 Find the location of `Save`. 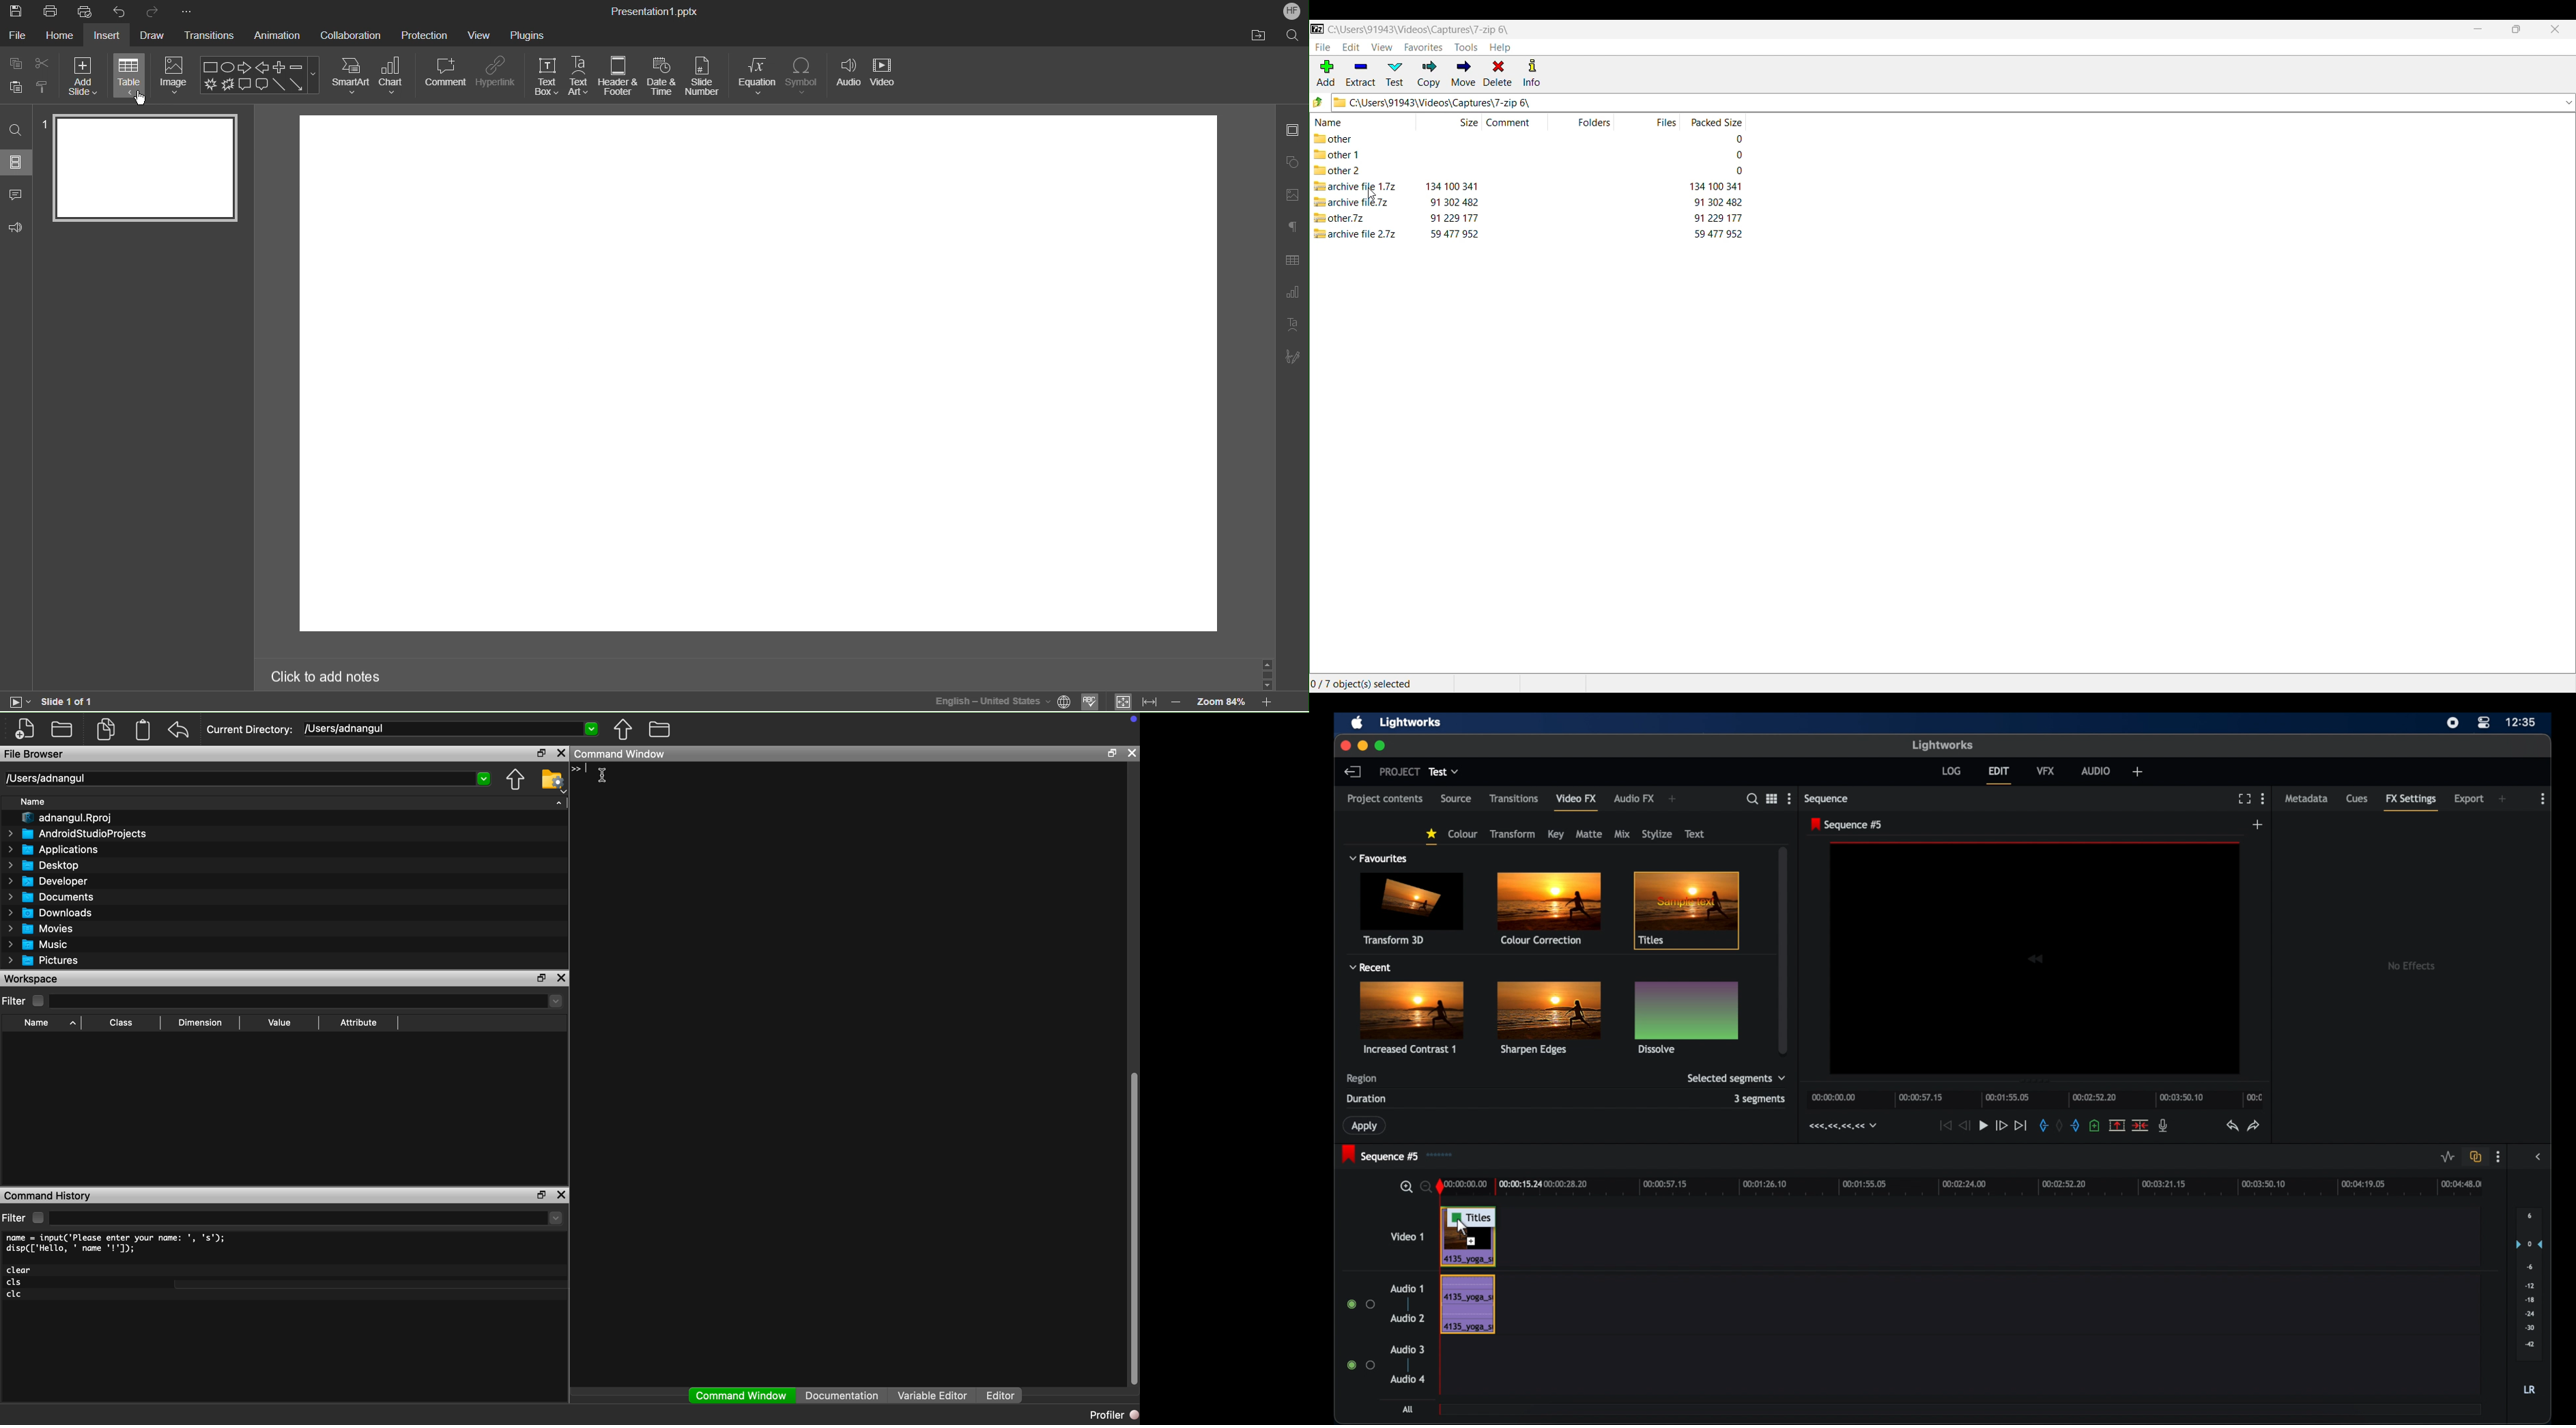

Save is located at coordinates (16, 10).